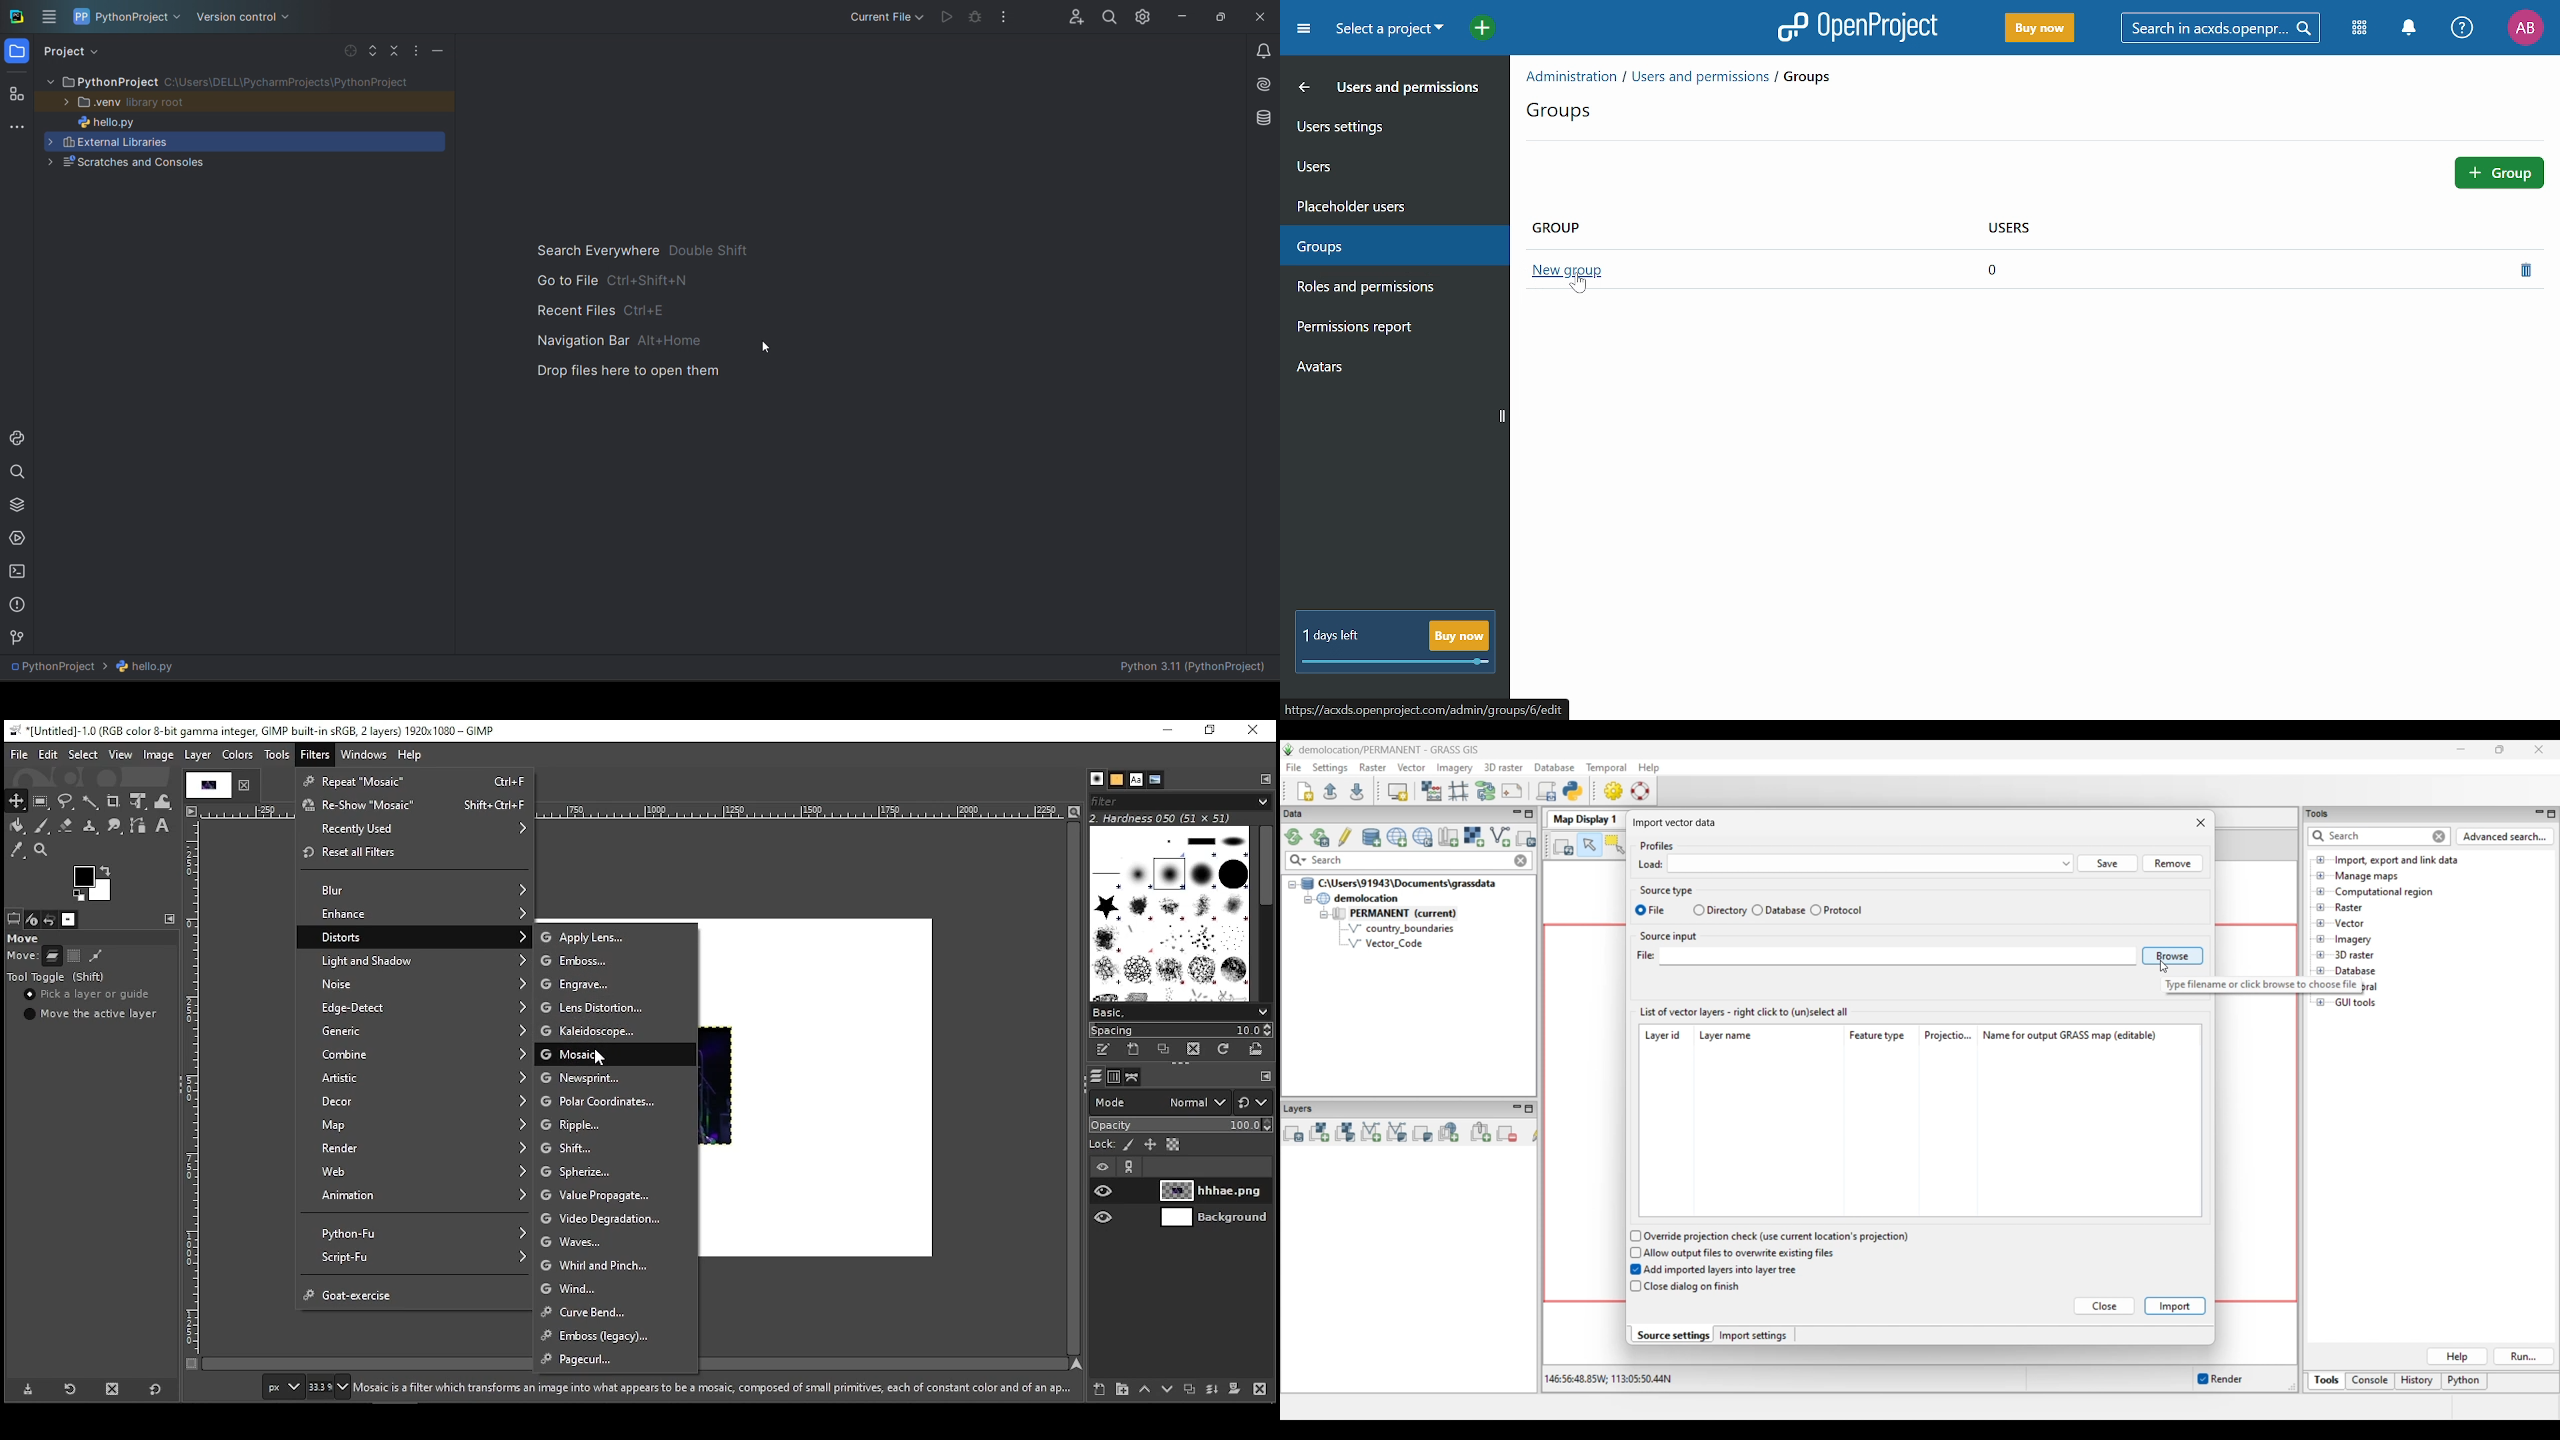 The image size is (2576, 1456). I want to click on python packages, so click(16, 505).